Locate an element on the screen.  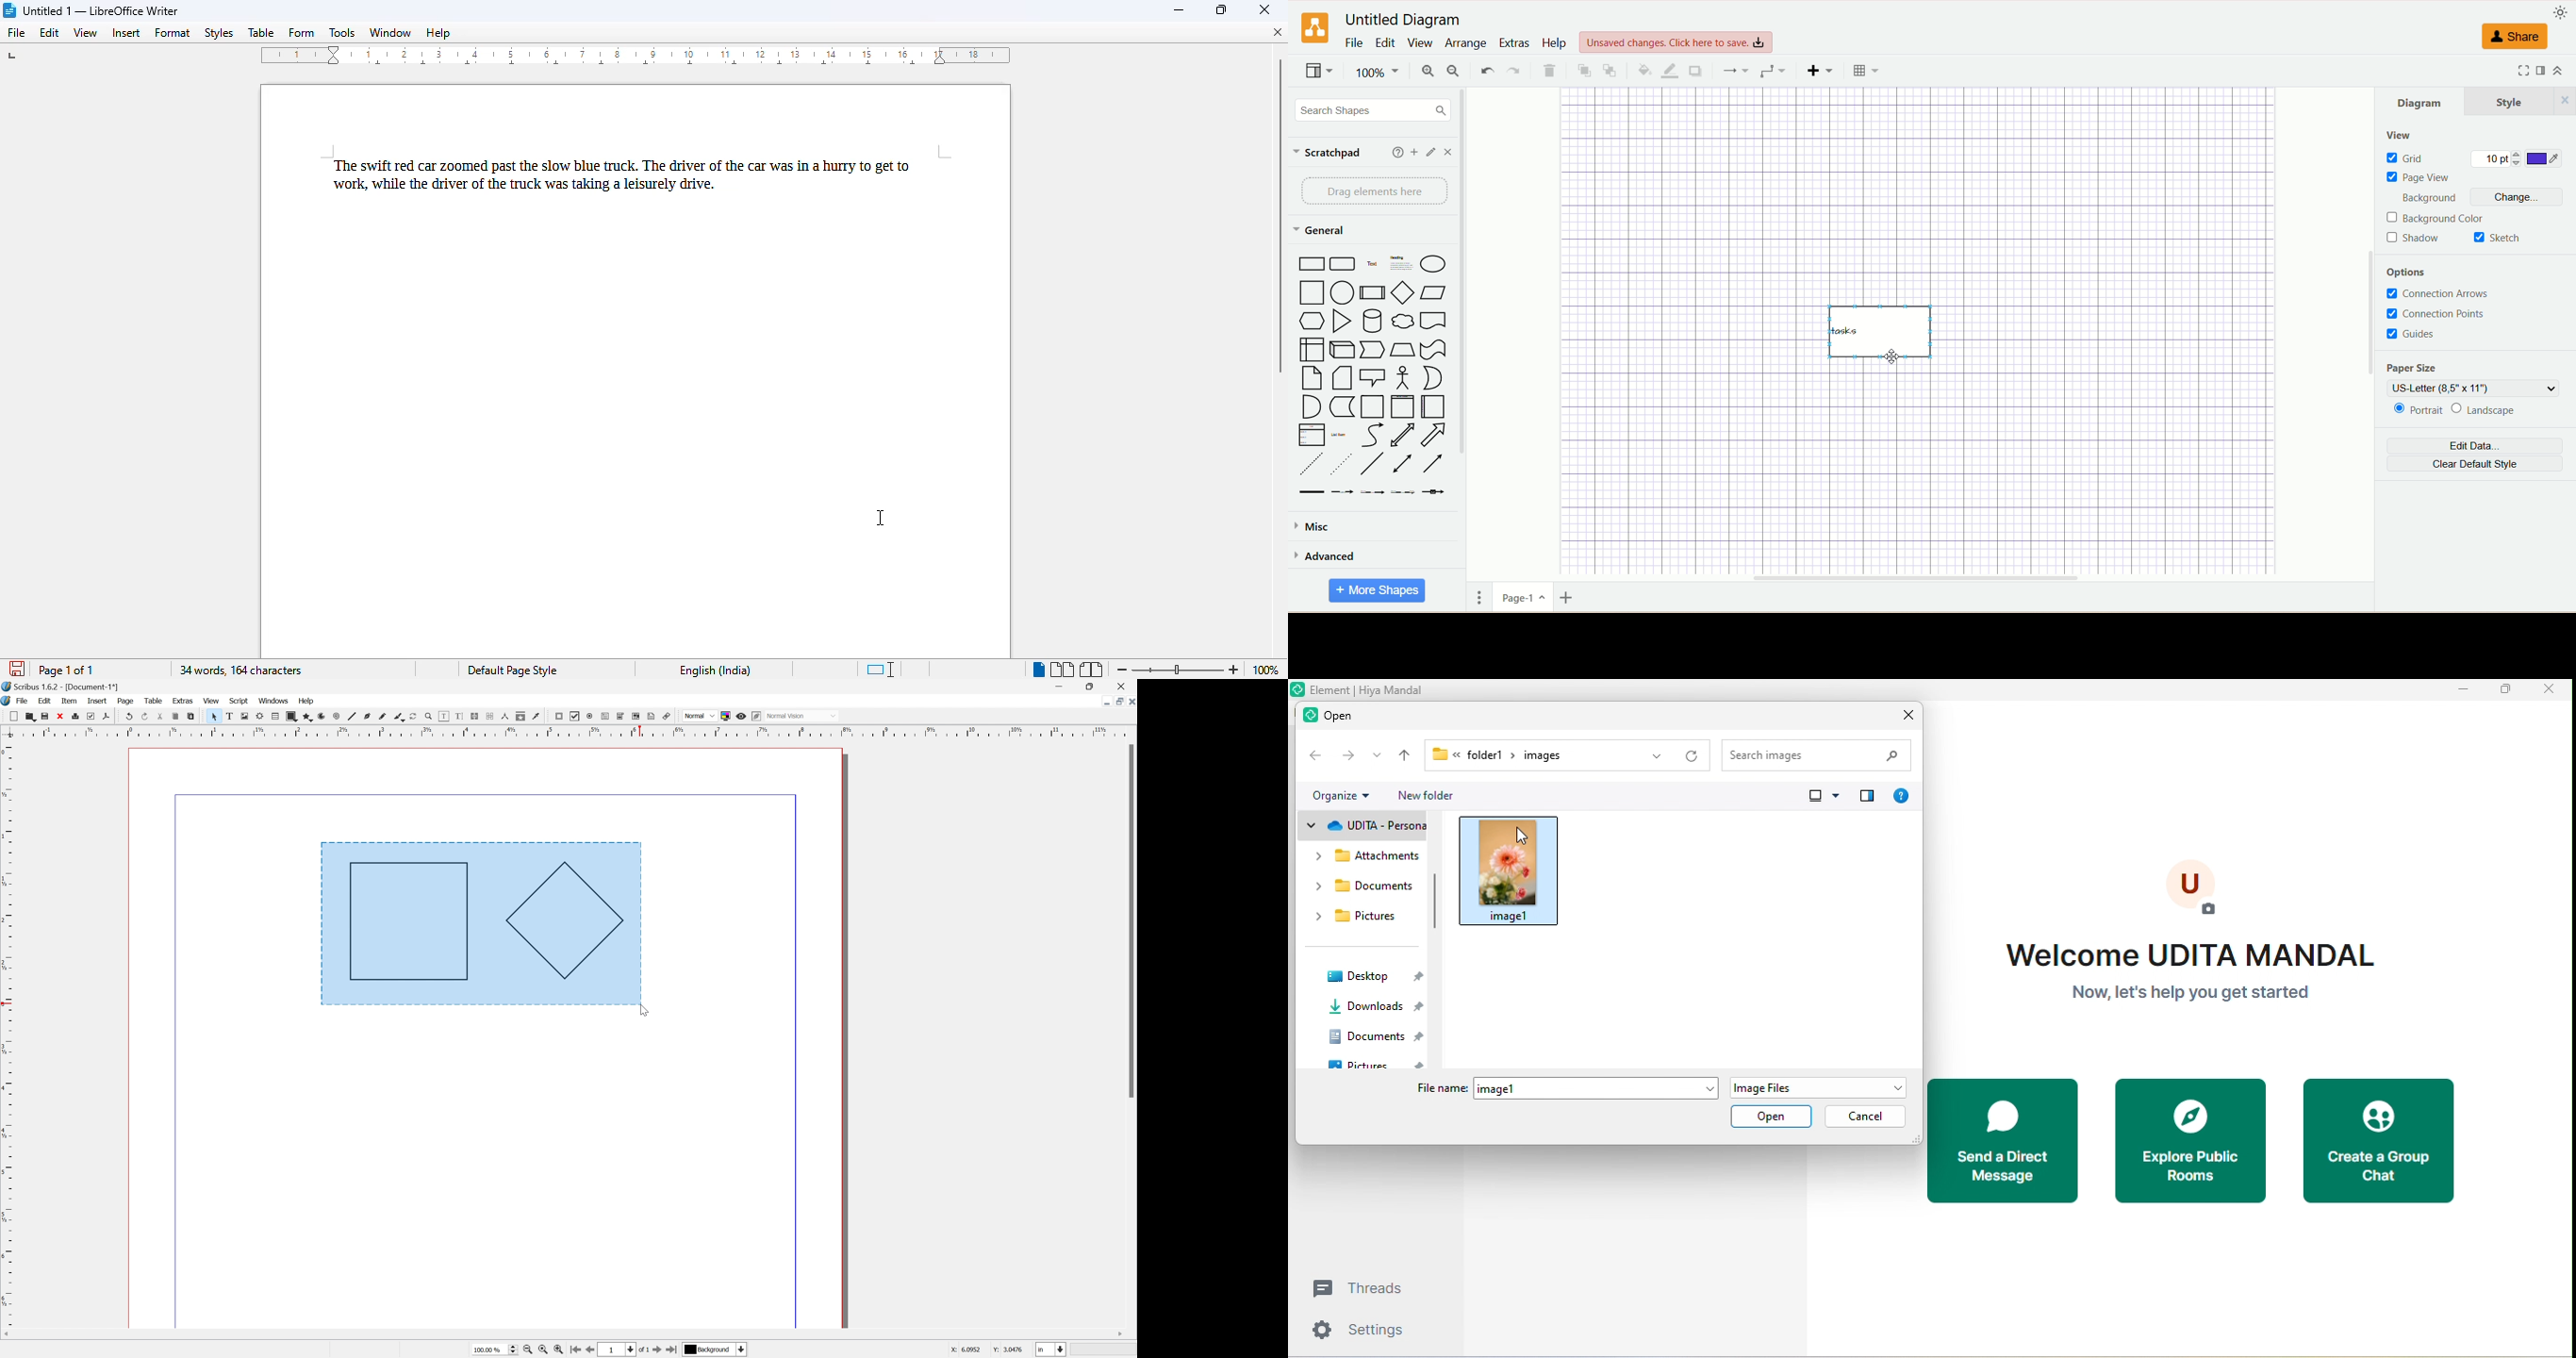
Ruler is located at coordinates (570, 731).